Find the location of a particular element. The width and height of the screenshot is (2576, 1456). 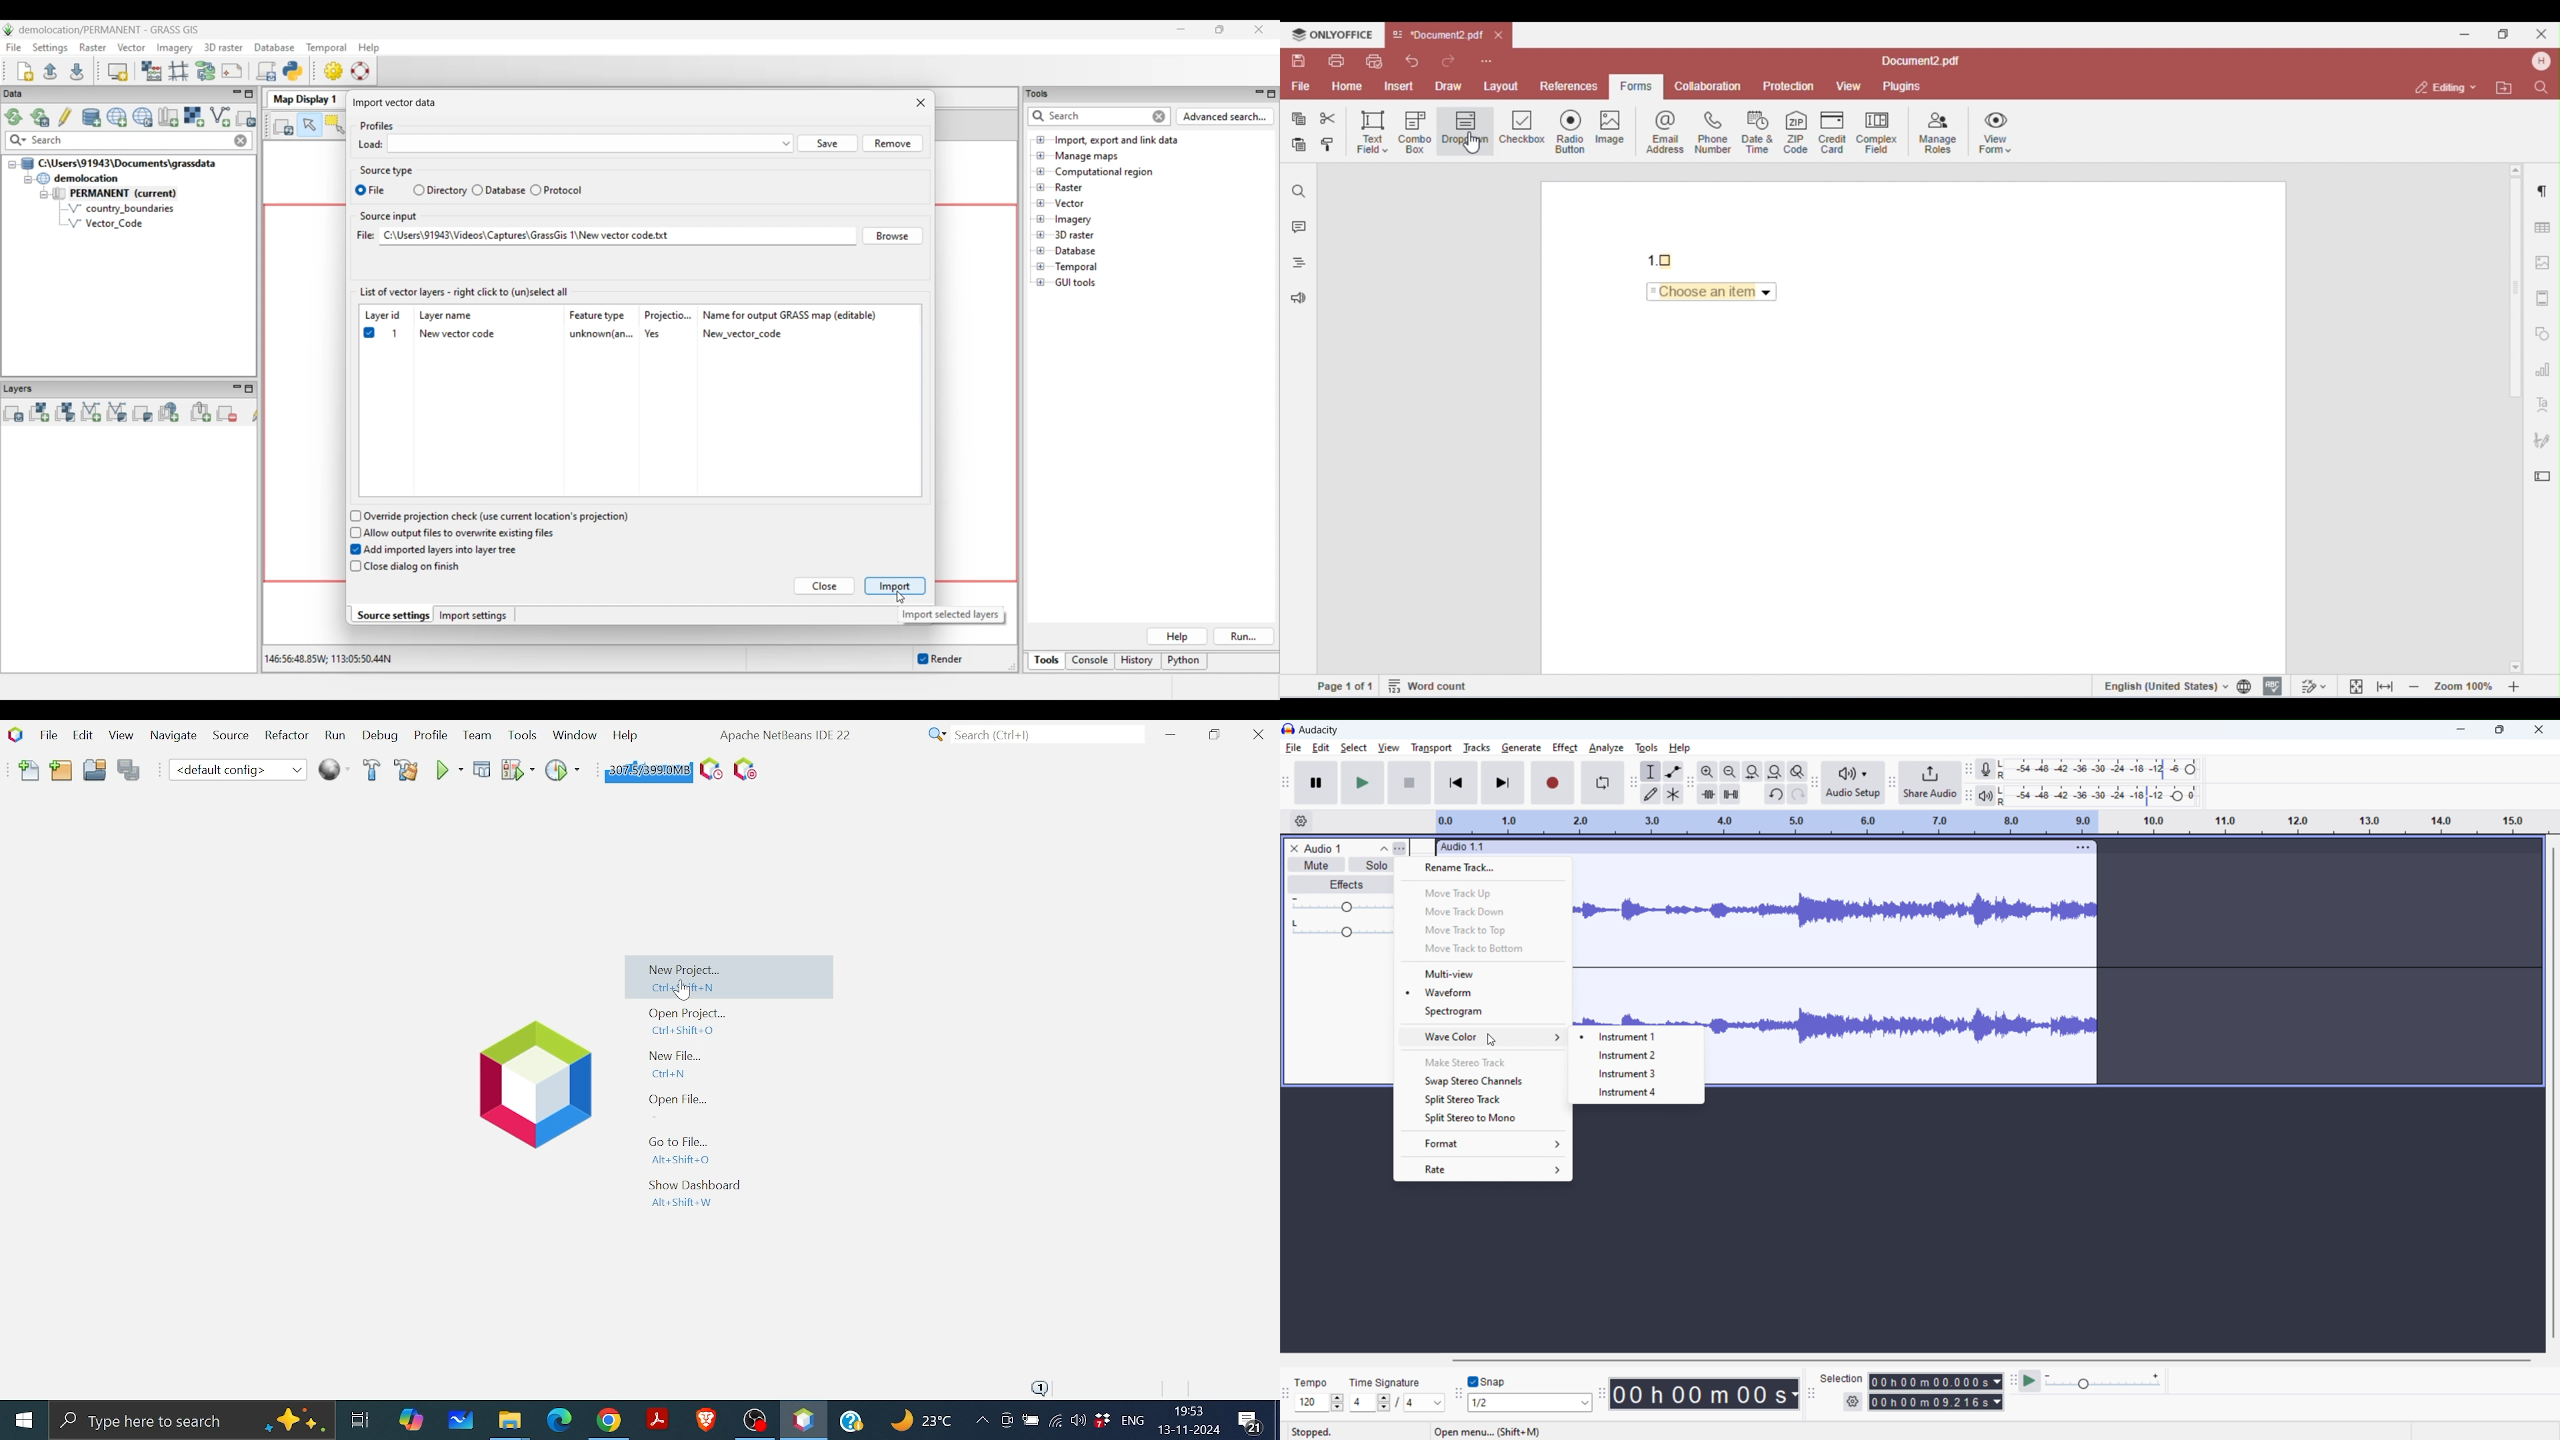

play is located at coordinates (1363, 783).